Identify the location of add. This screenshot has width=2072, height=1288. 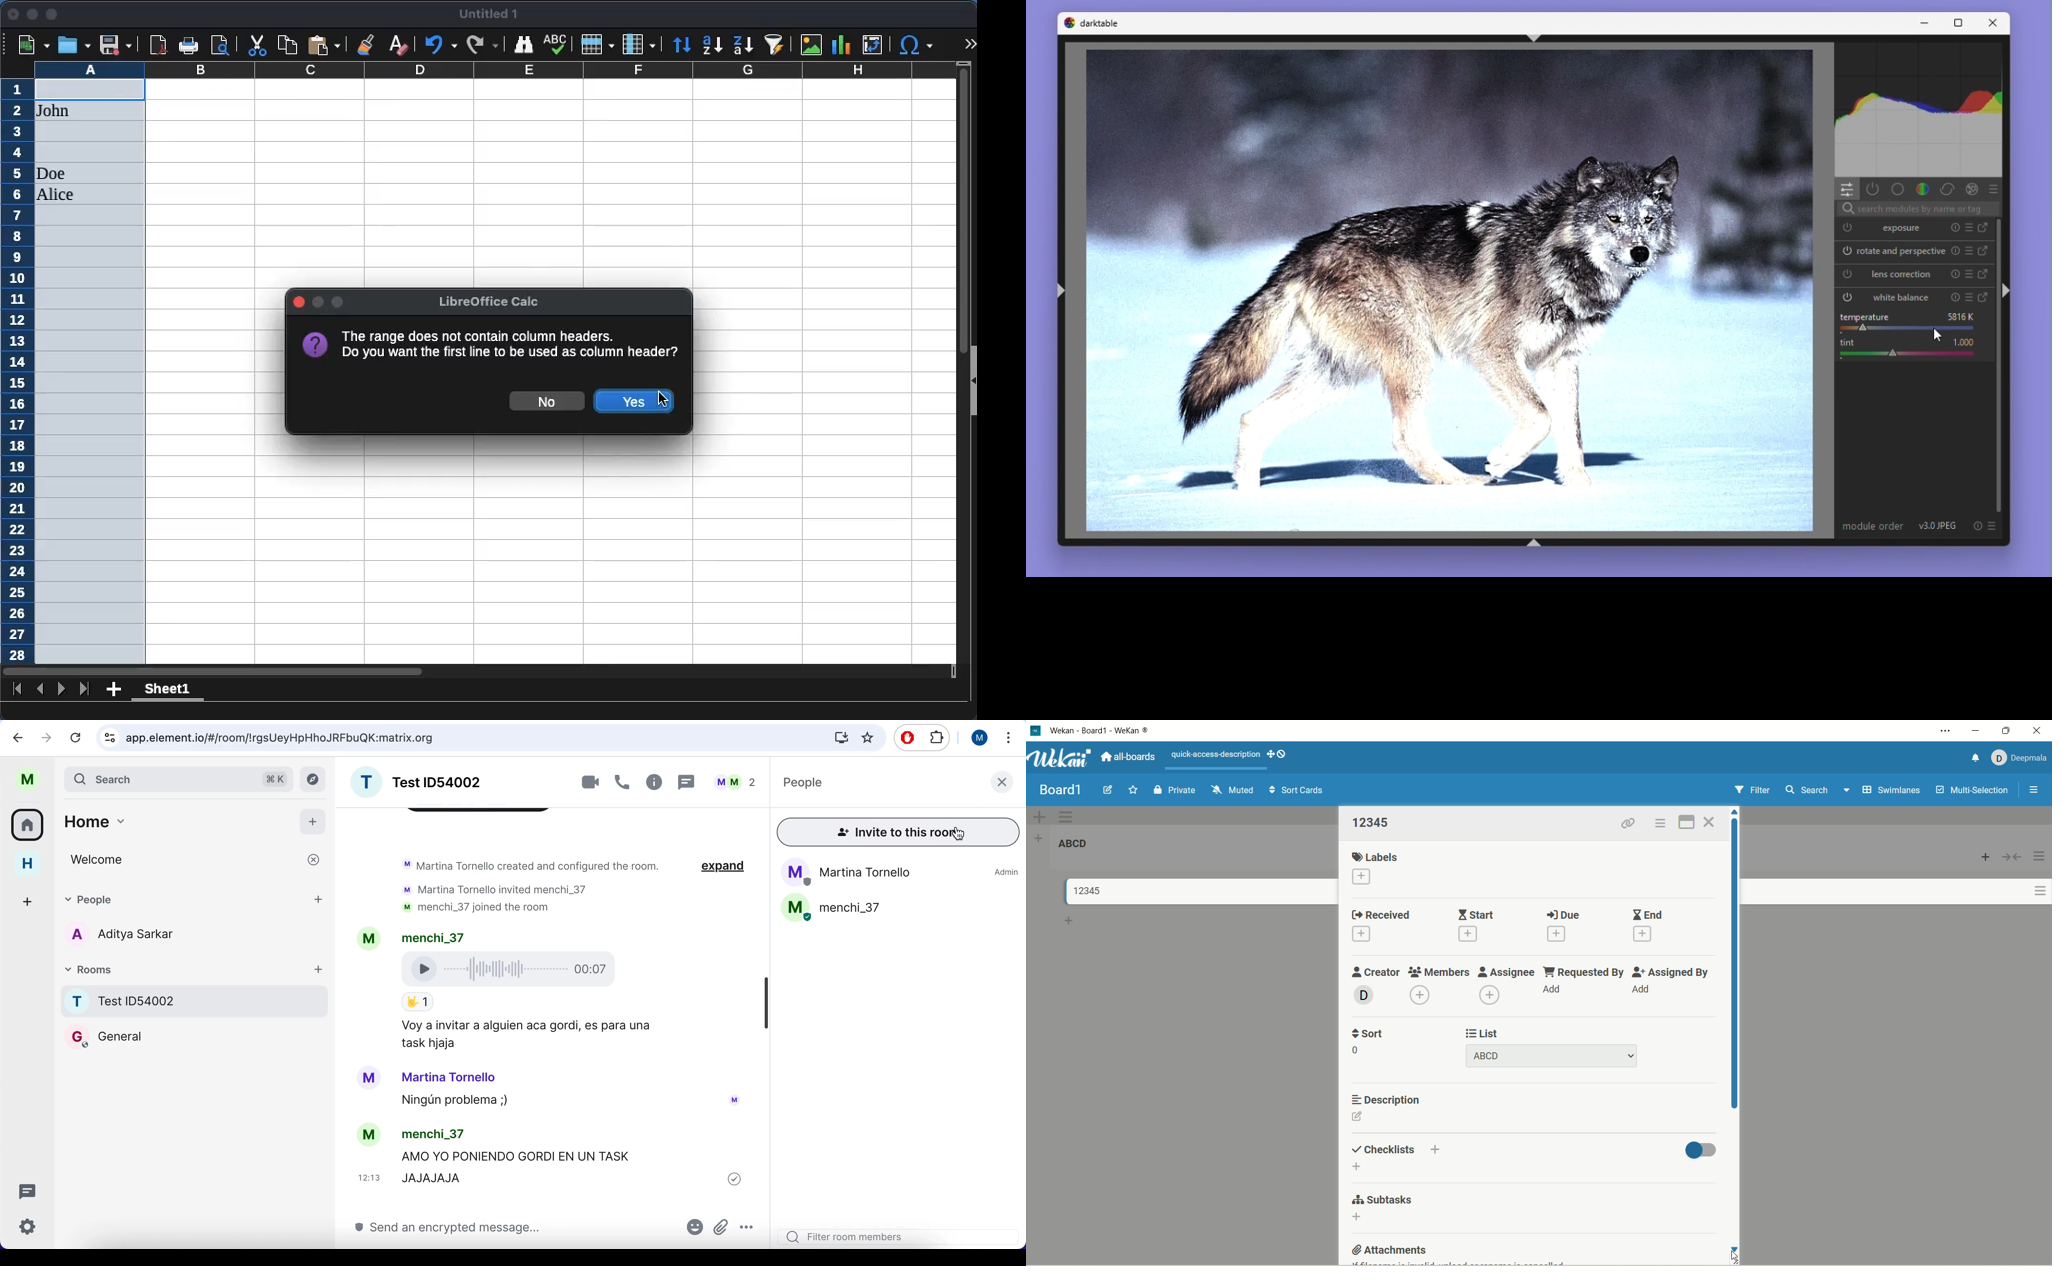
(1364, 877).